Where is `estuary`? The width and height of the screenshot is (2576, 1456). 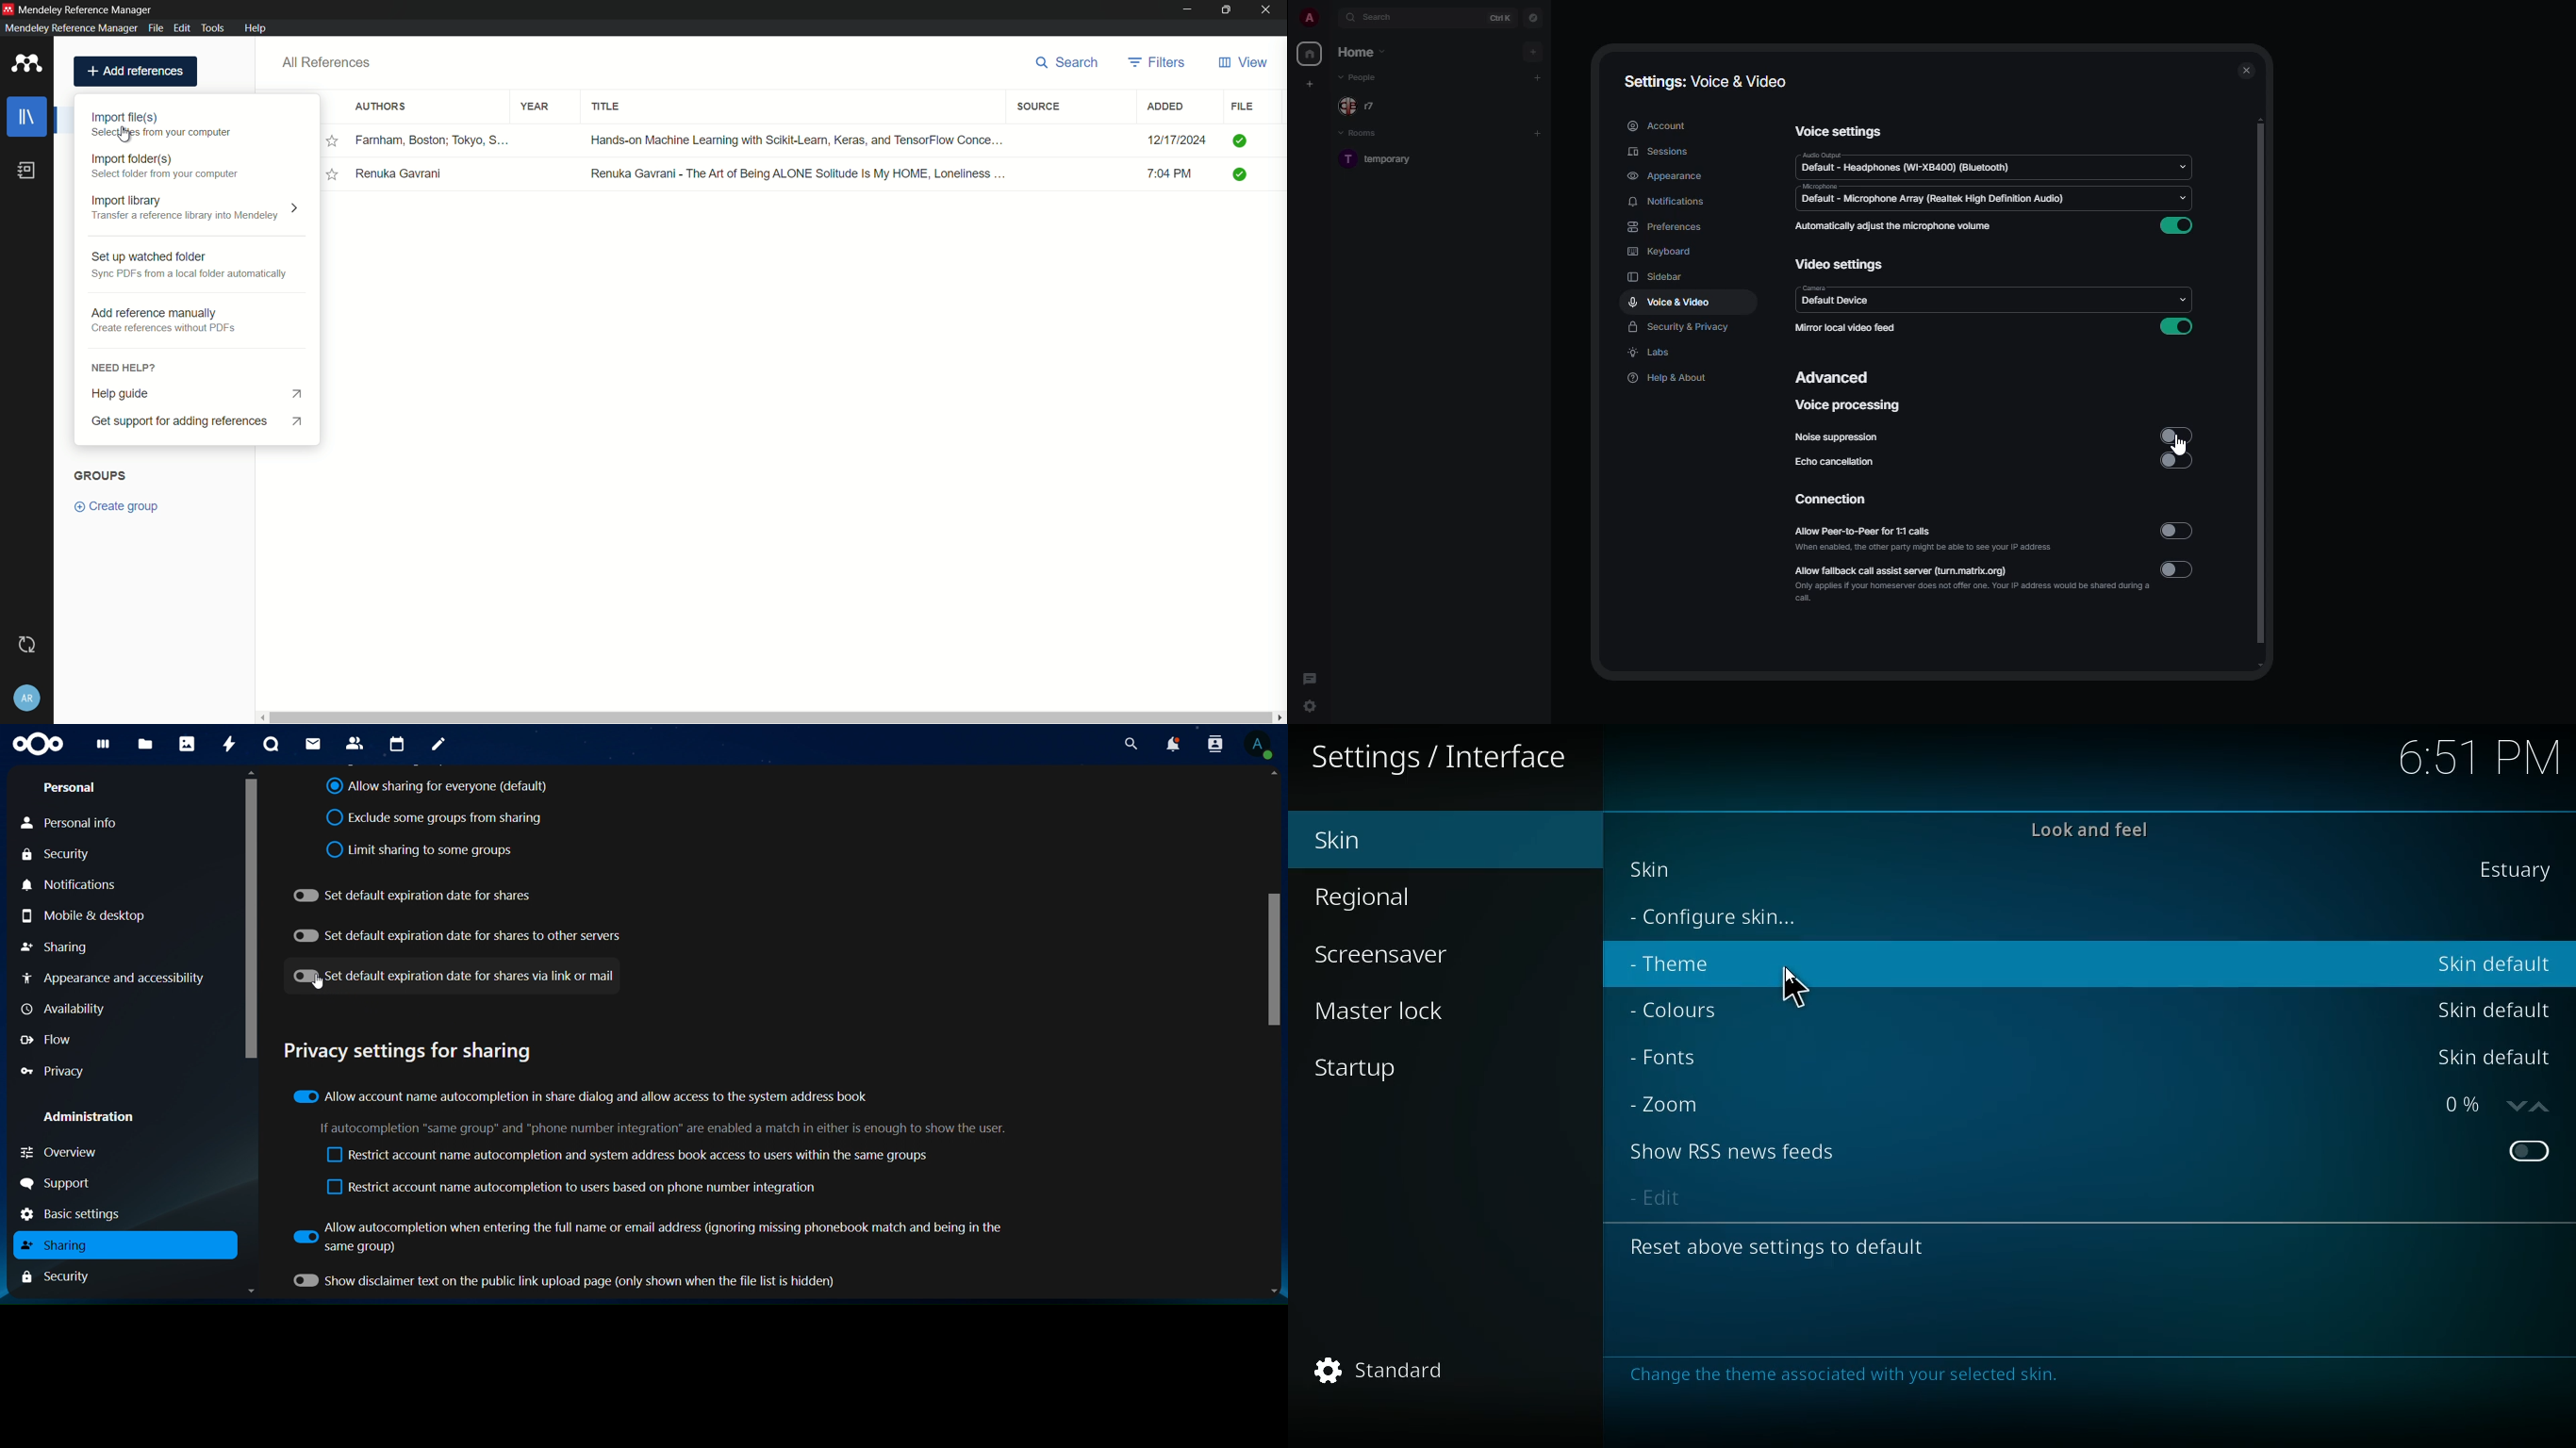 estuary is located at coordinates (2508, 870).